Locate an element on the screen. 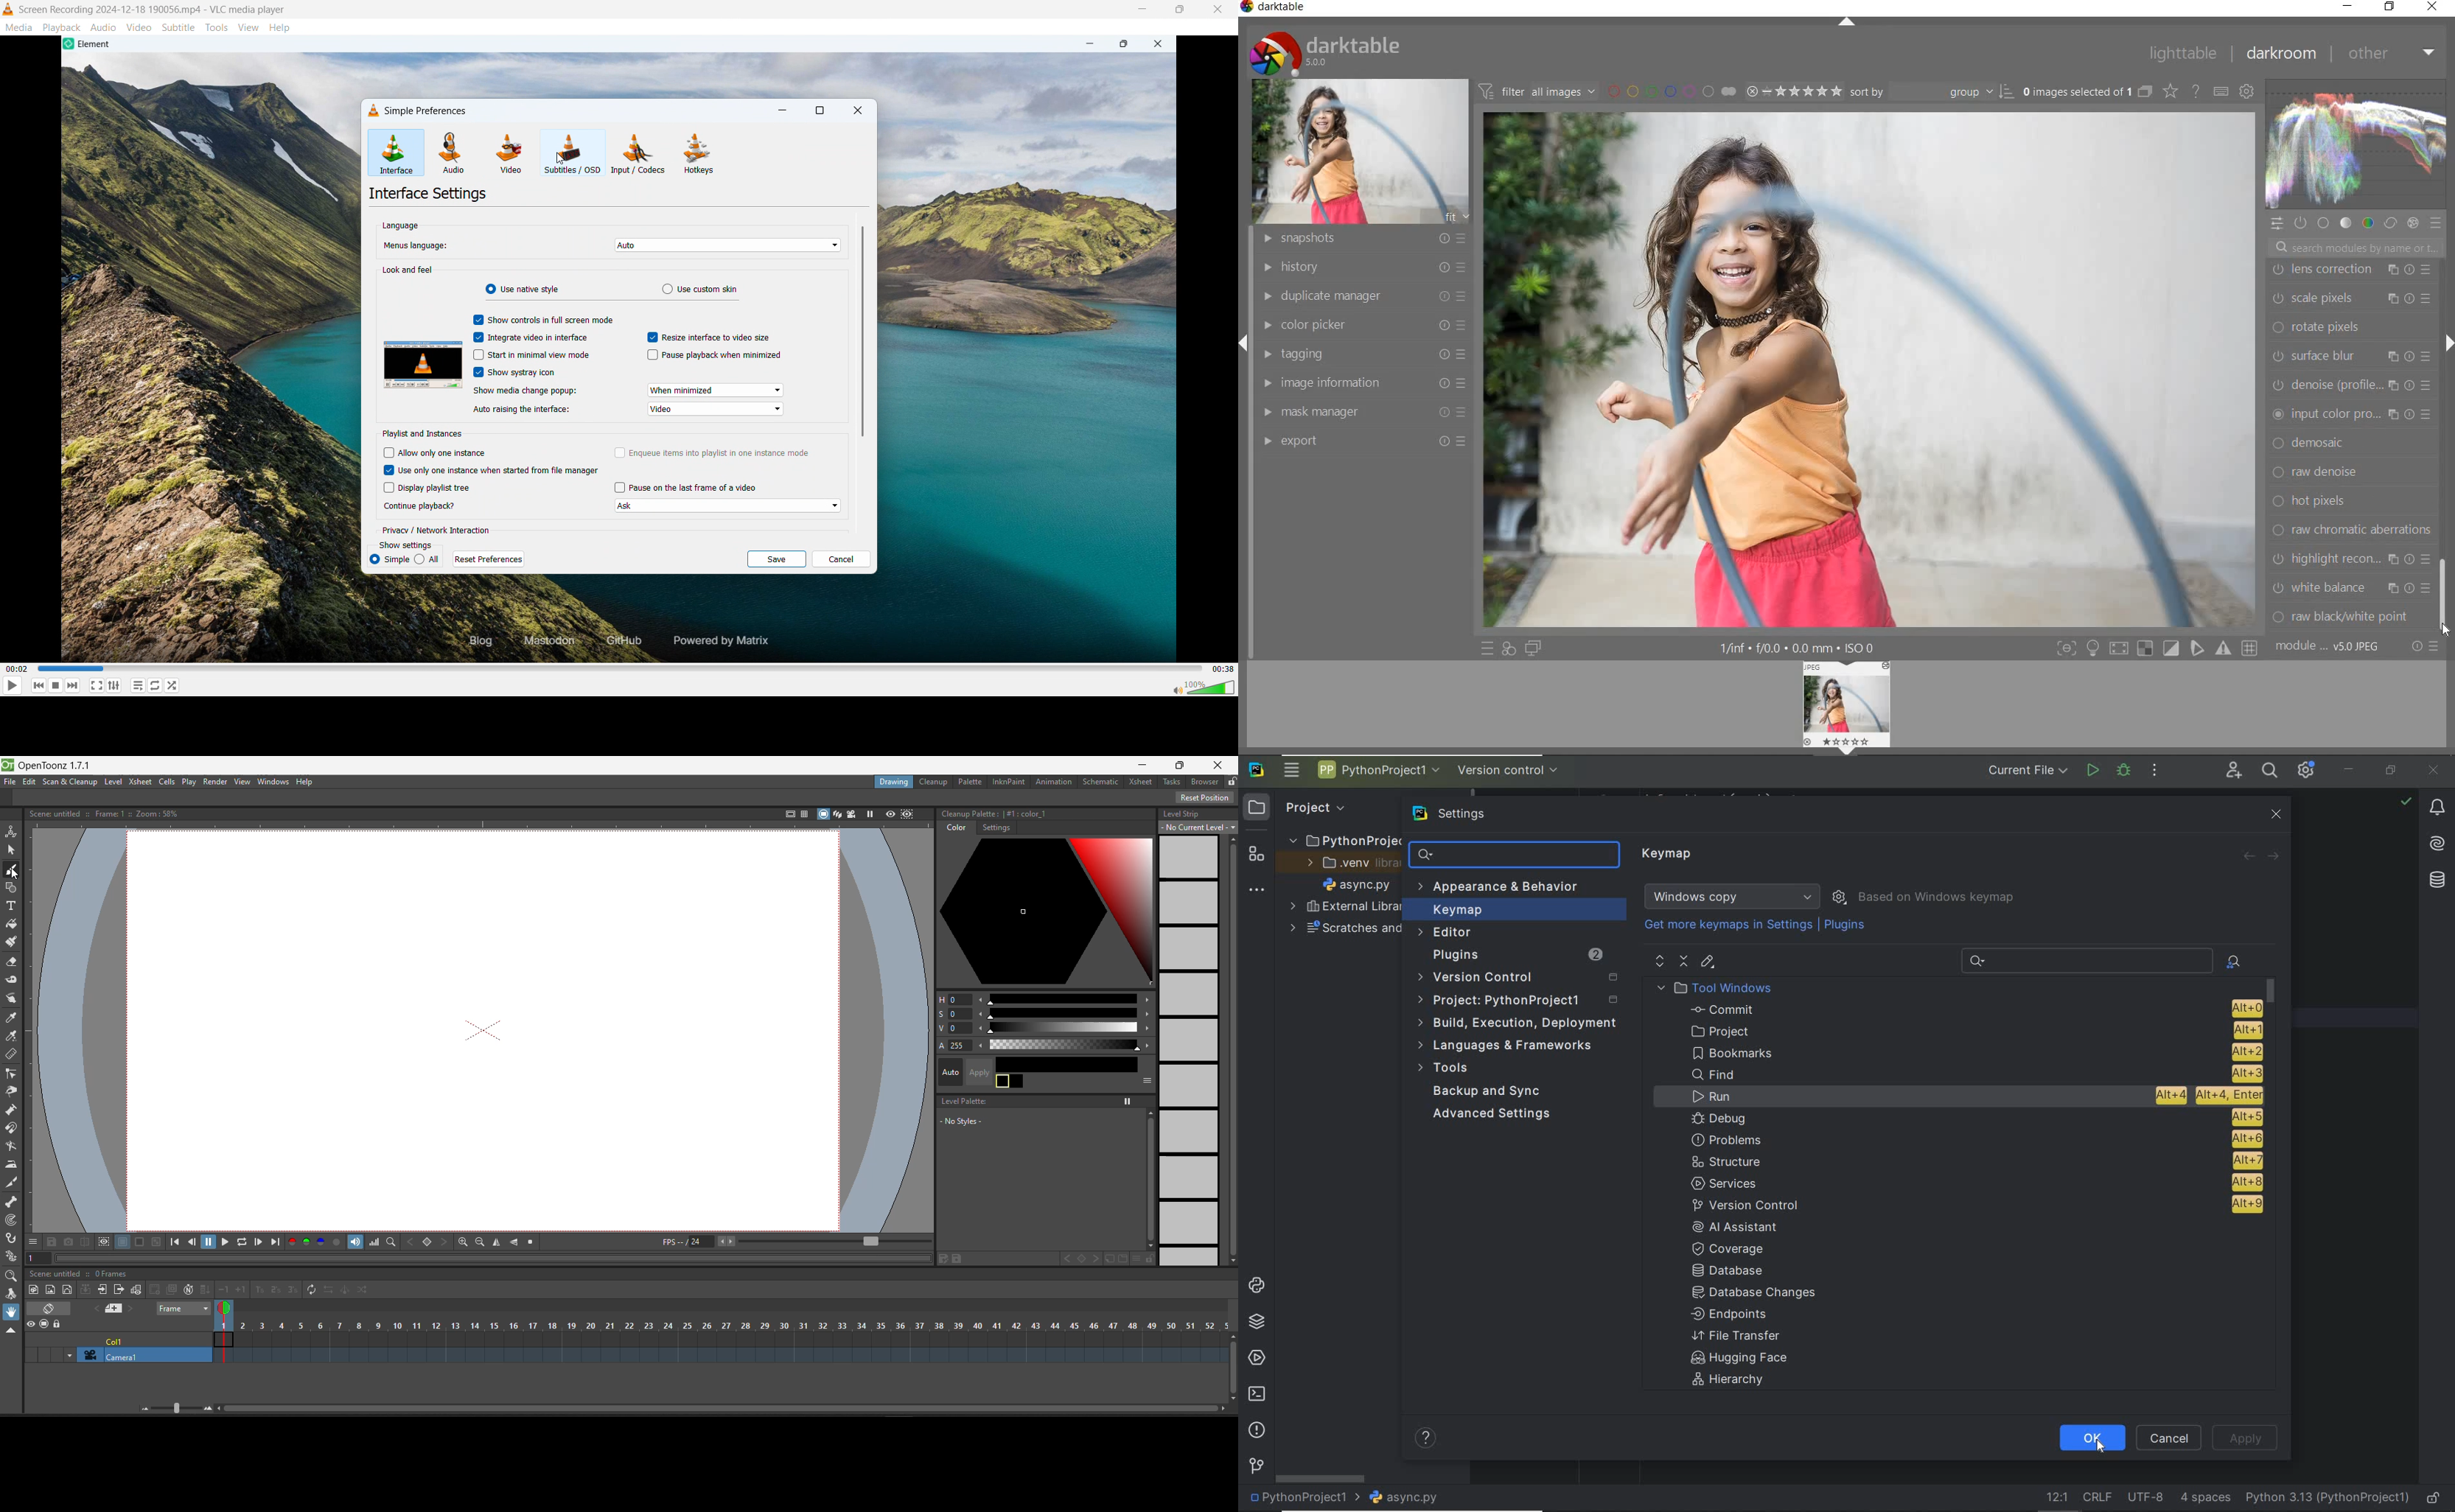 The height and width of the screenshot is (1512, 2464). lighttable is located at coordinates (2182, 54).